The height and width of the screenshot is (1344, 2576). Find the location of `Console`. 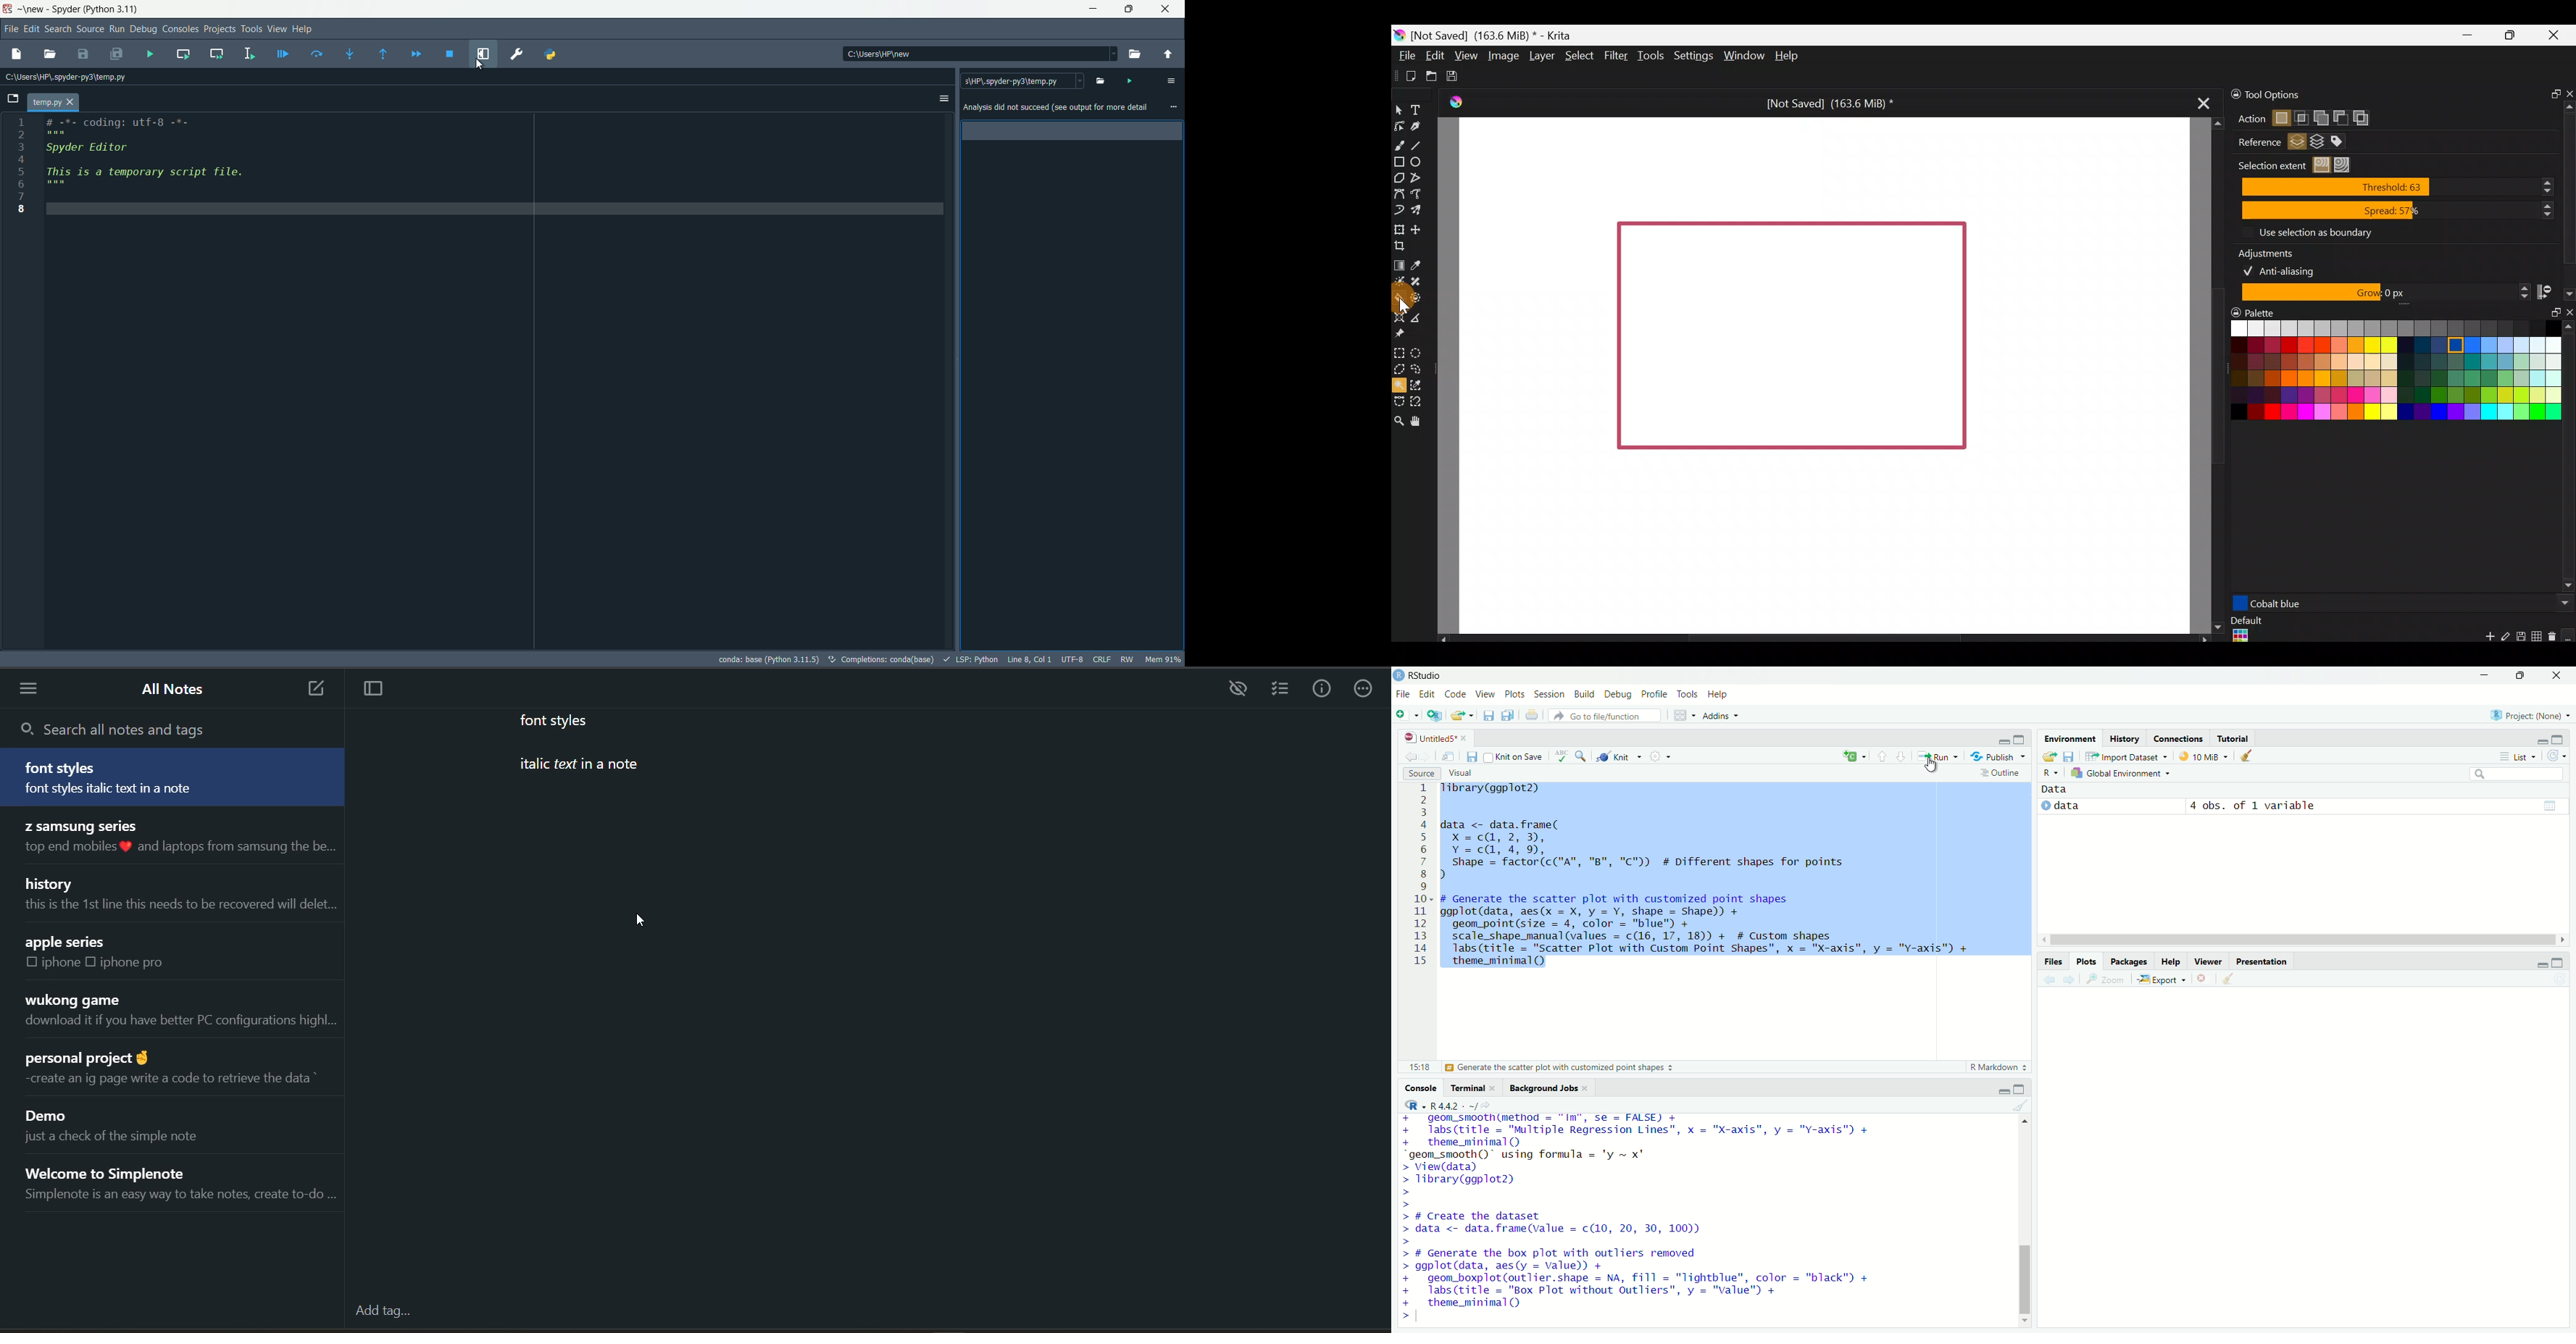

Console is located at coordinates (1421, 1088).